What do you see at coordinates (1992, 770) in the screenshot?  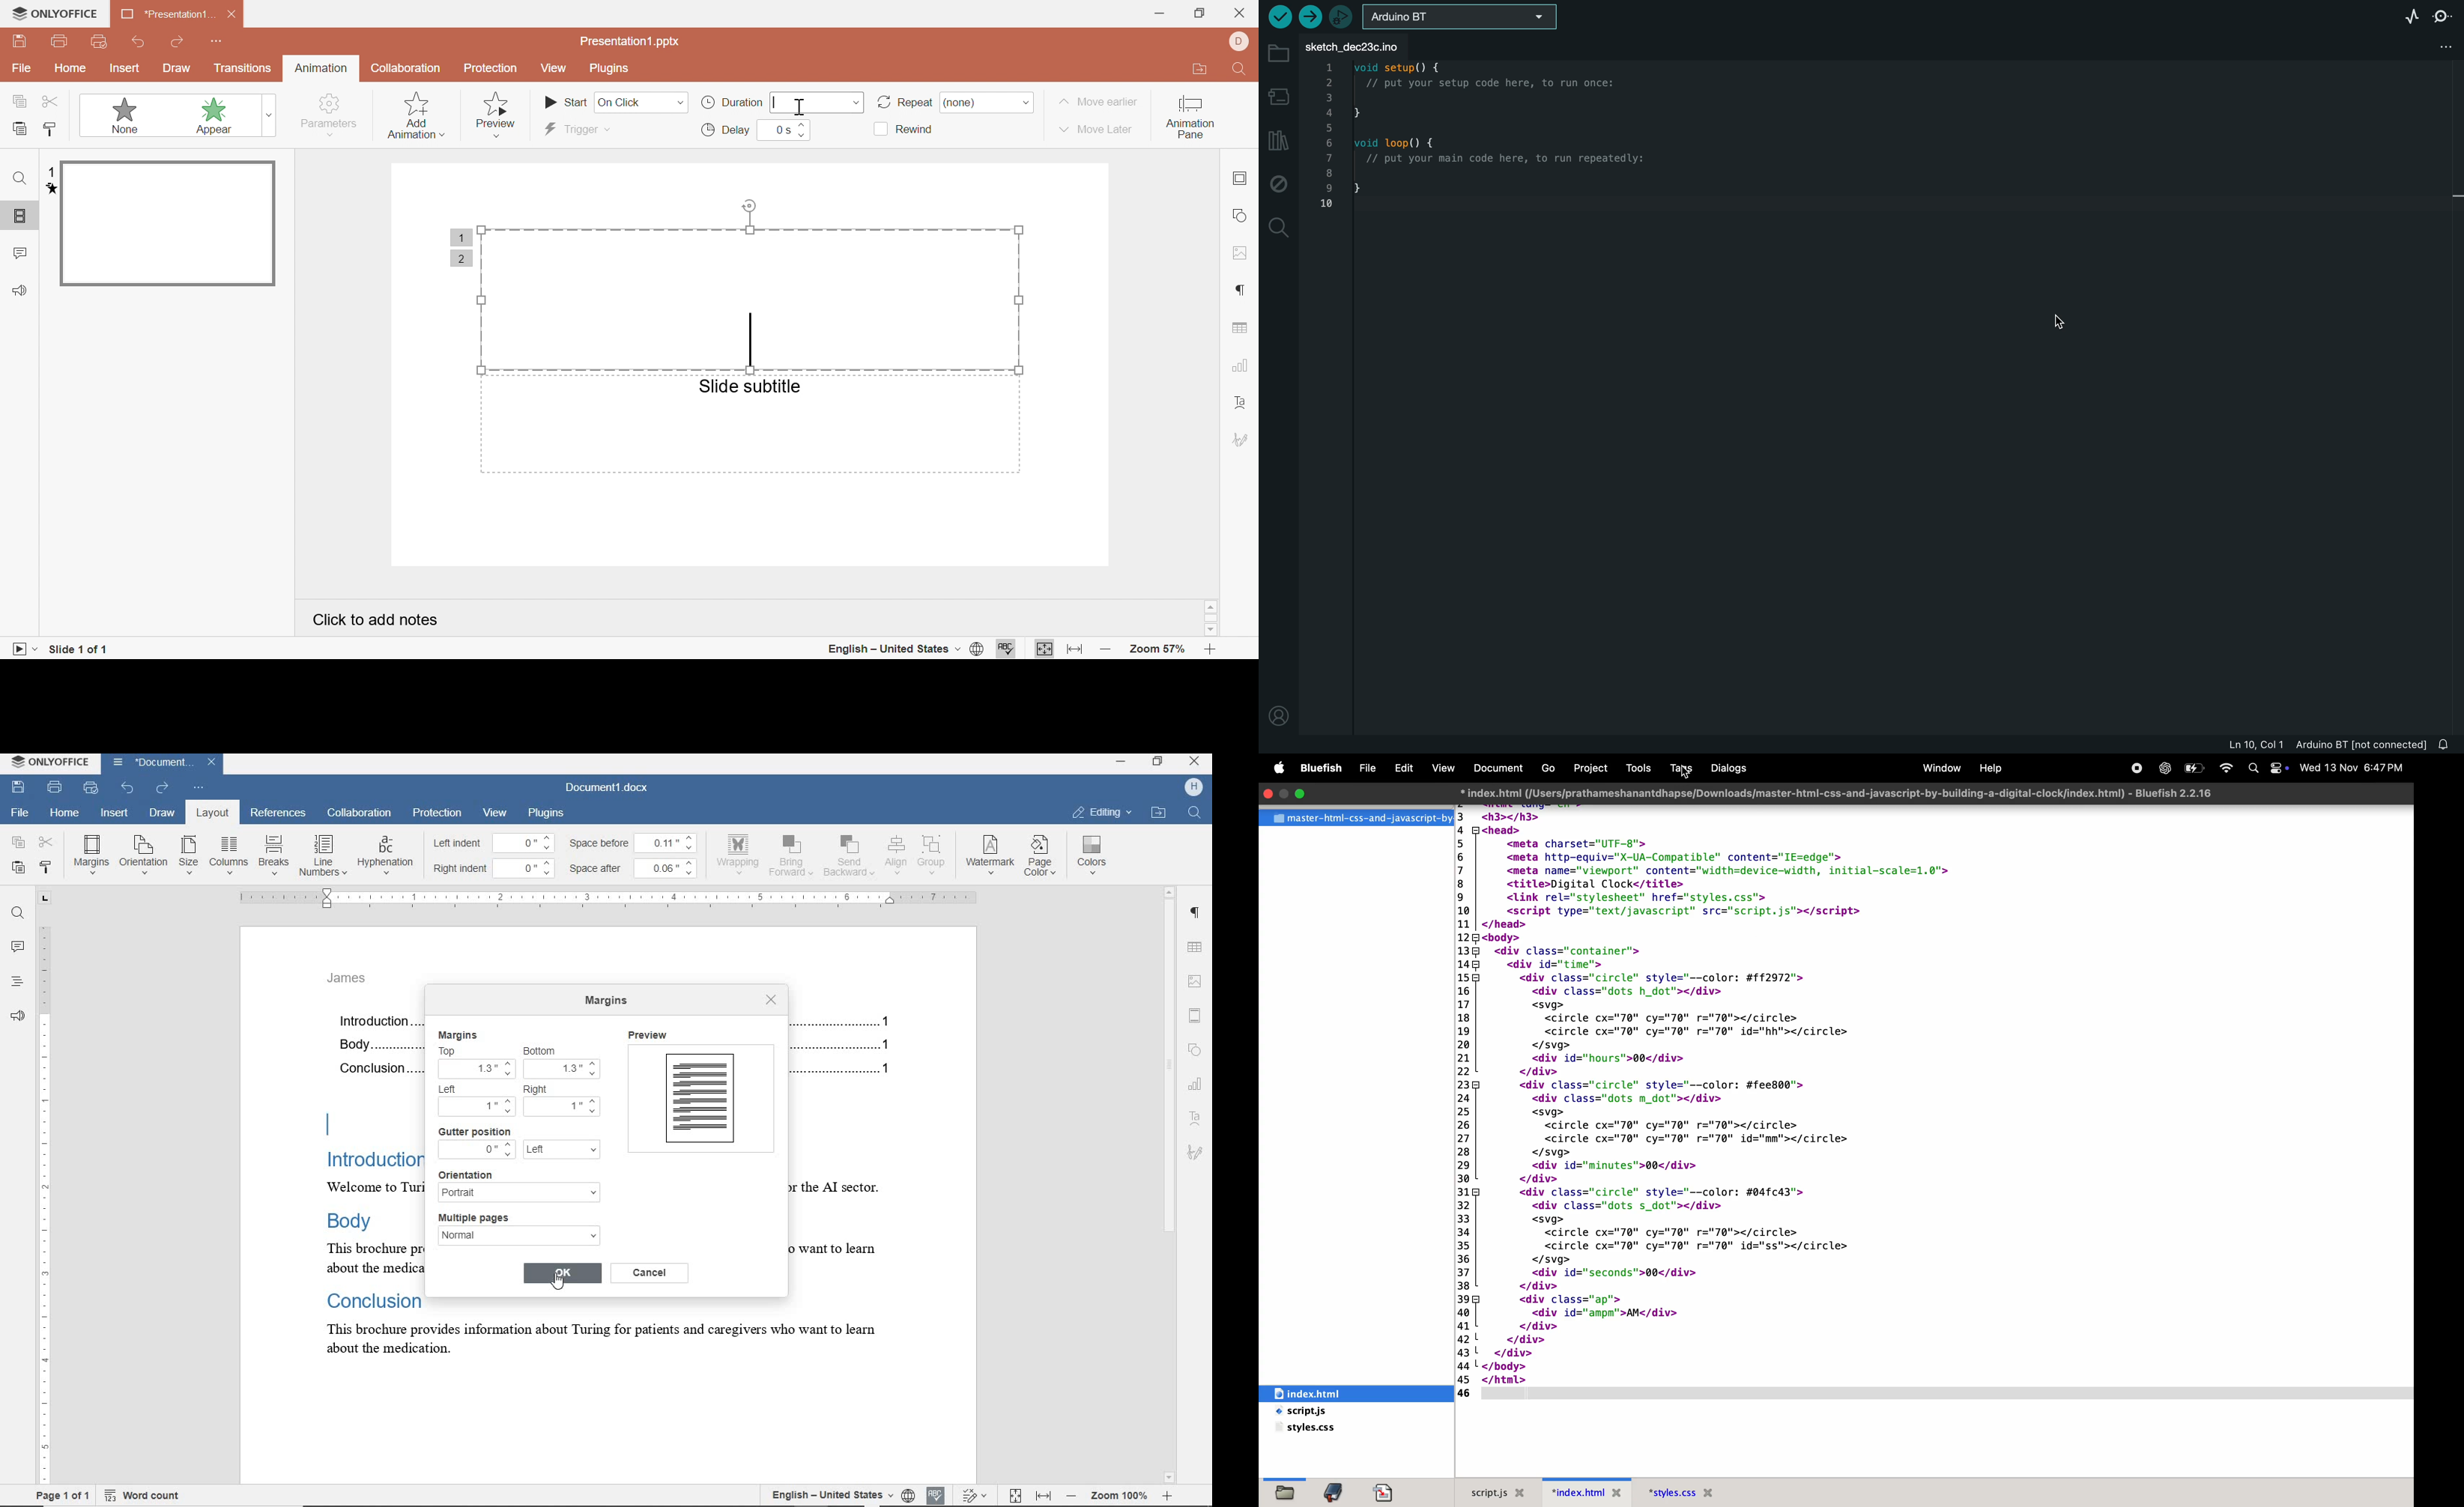 I see `help` at bounding box center [1992, 770].